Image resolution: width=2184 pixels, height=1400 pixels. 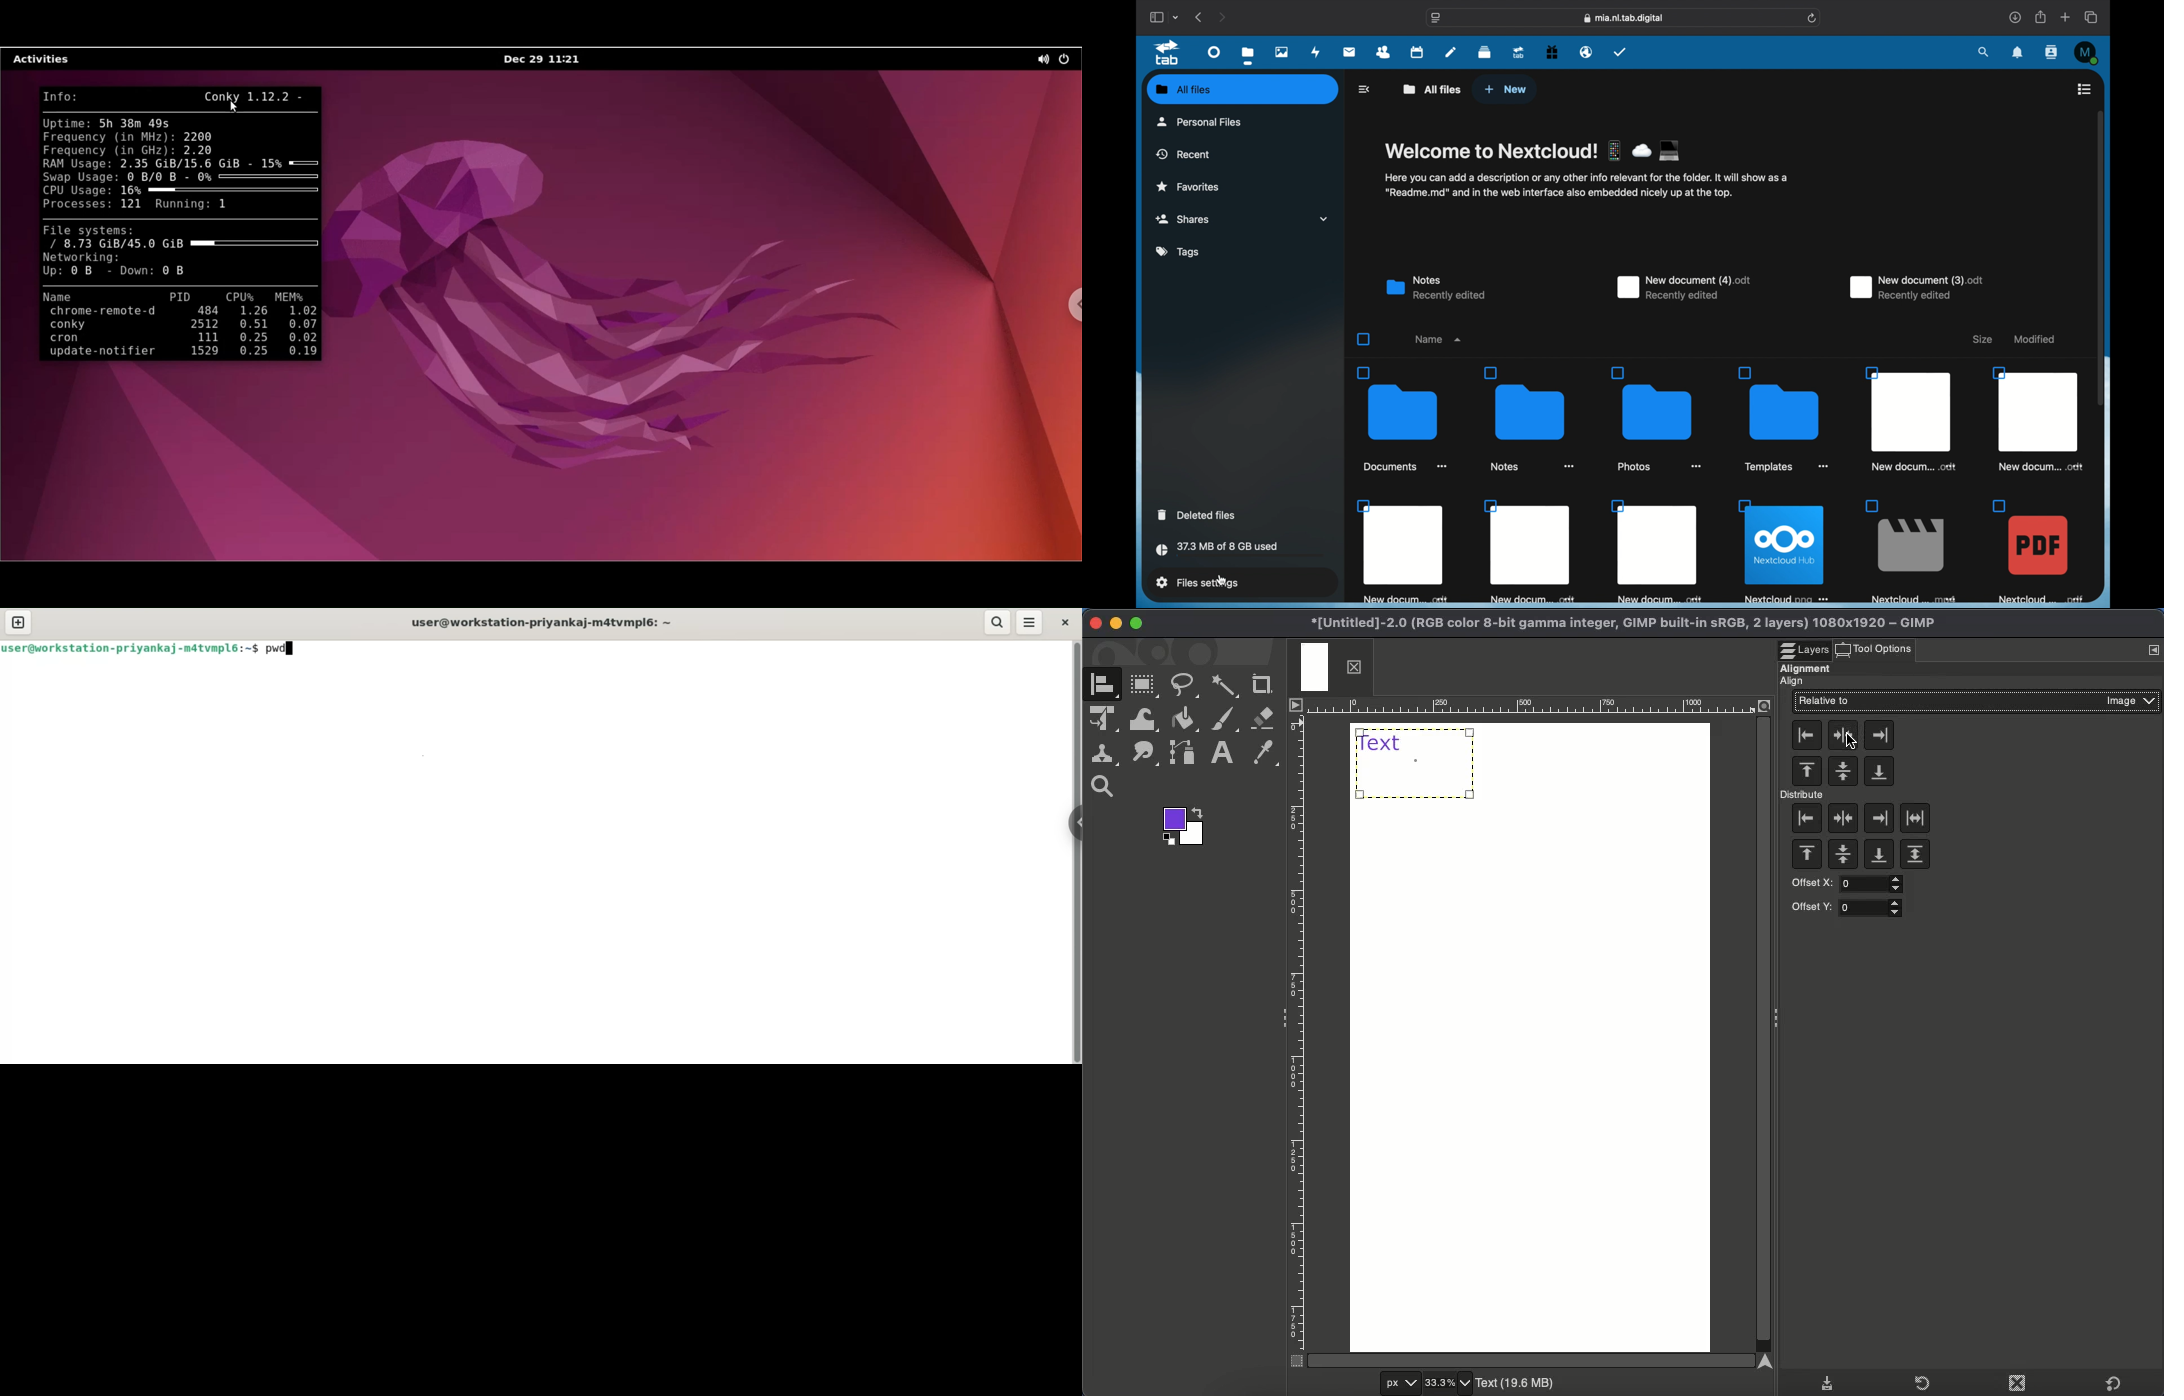 What do you see at coordinates (1281, 51) in the screenshot?
I see `photos` at bounding box center [1281, 51].